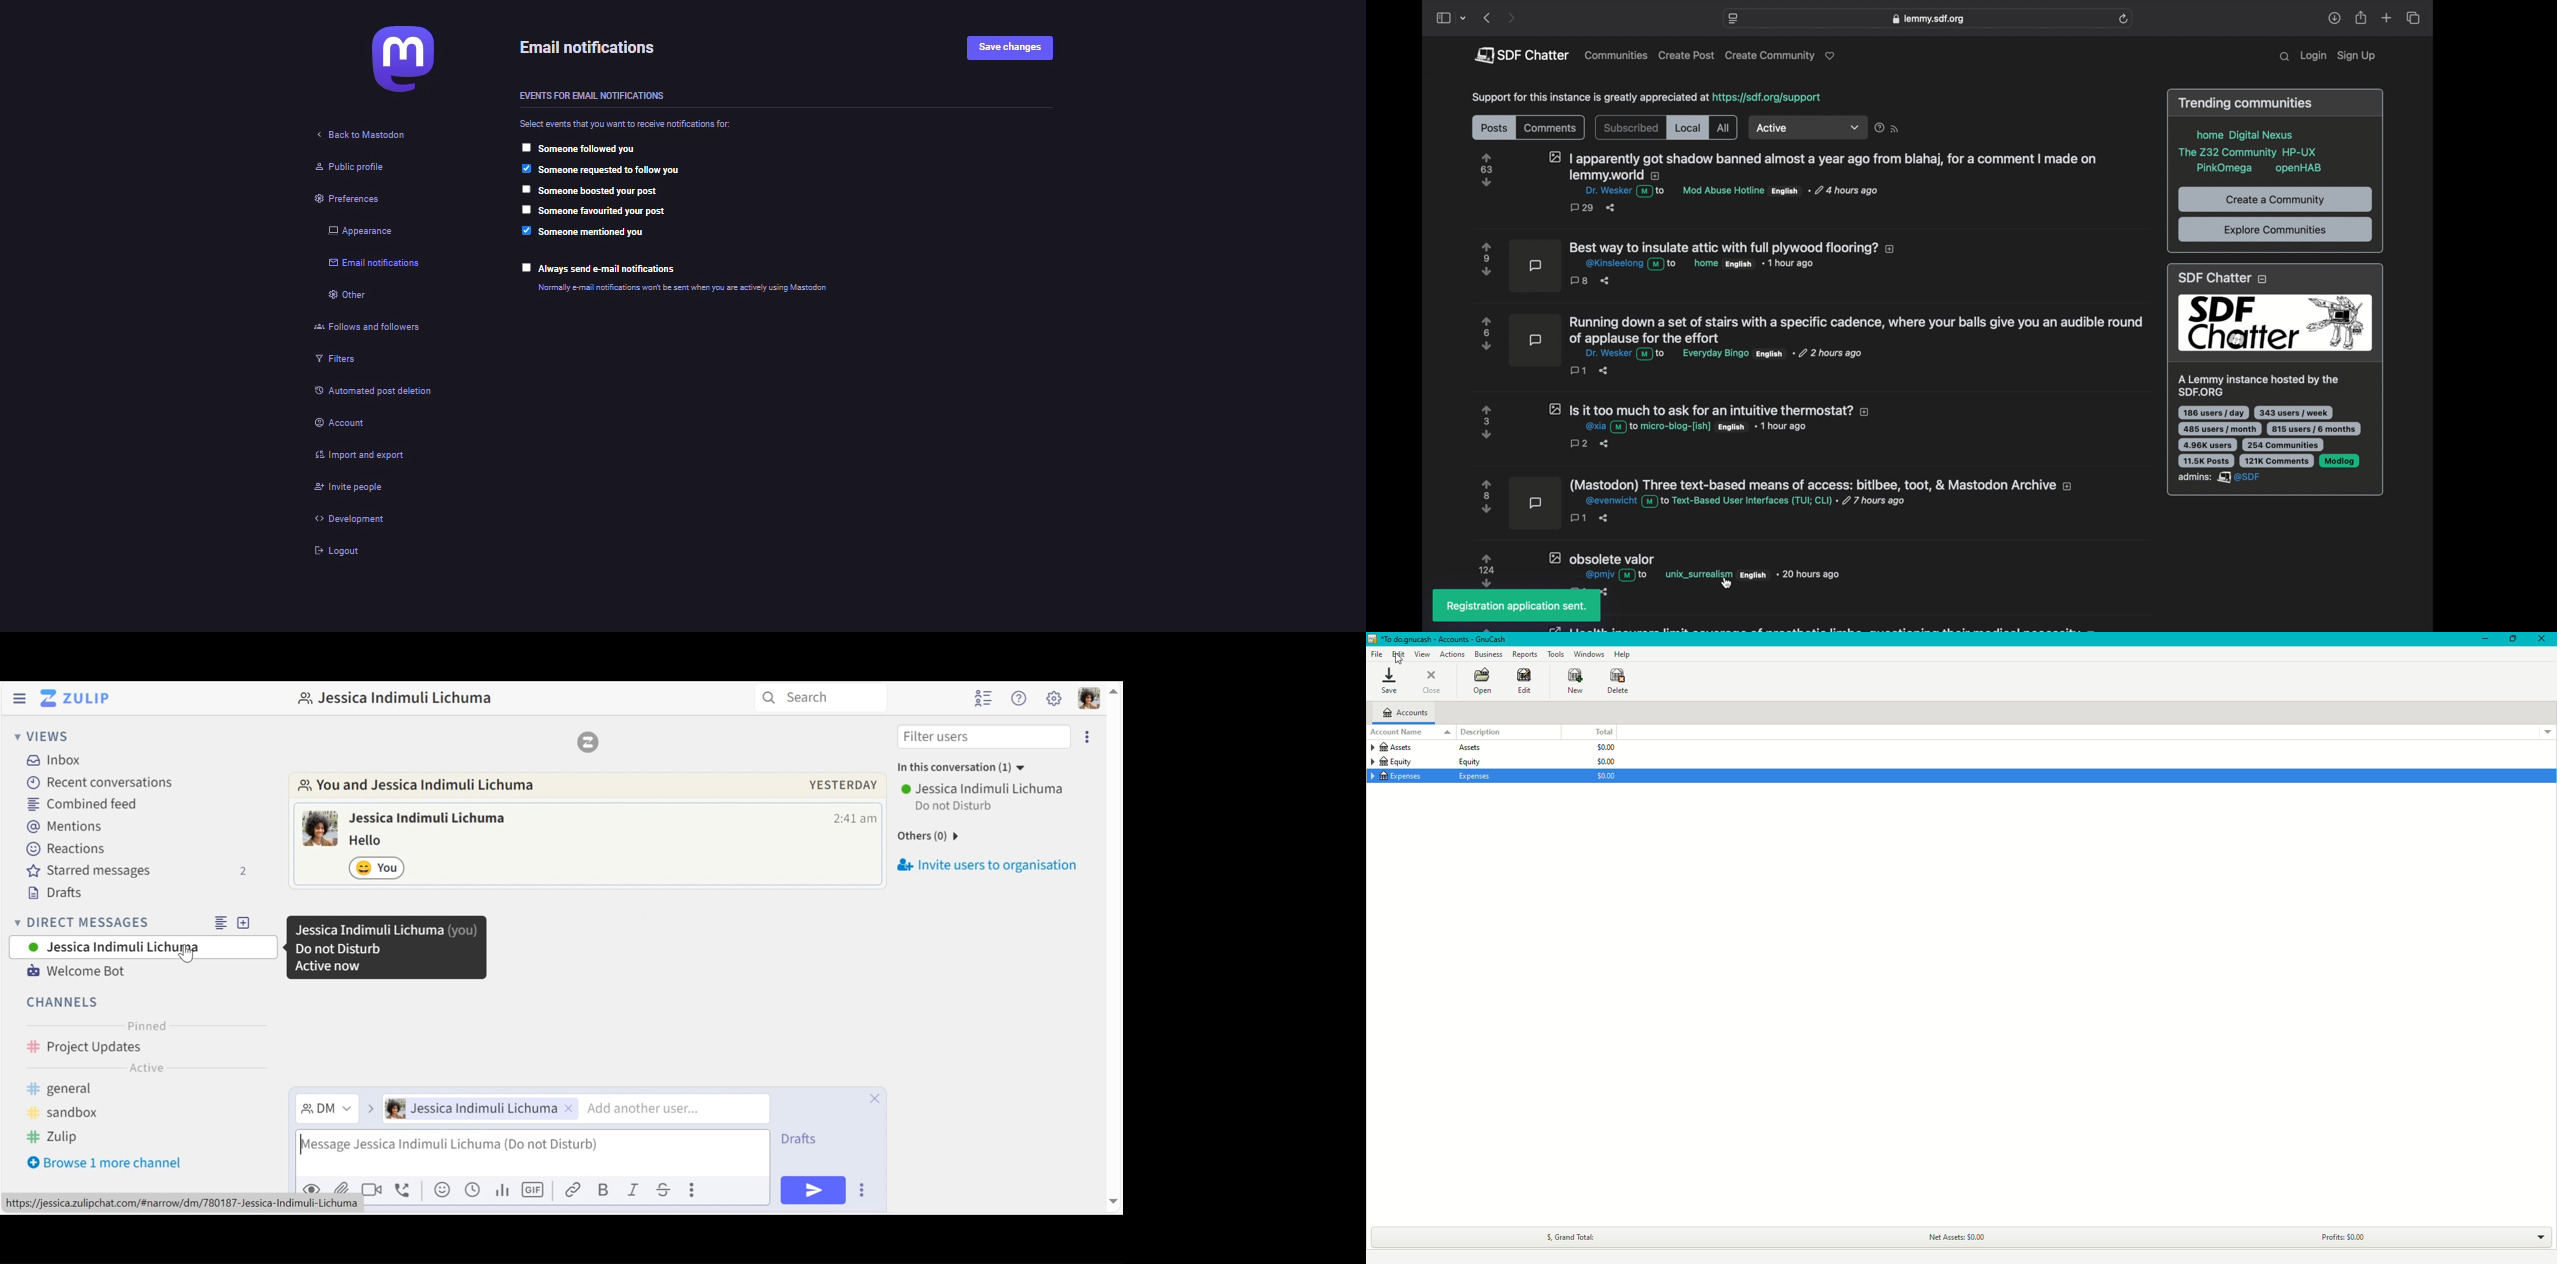 The width and height of the screenshot is (2576, 1288). What do you see at coordinates (147, 1026) in the screenshot?
I see `Pinned` at bounding box center [147, 1026].